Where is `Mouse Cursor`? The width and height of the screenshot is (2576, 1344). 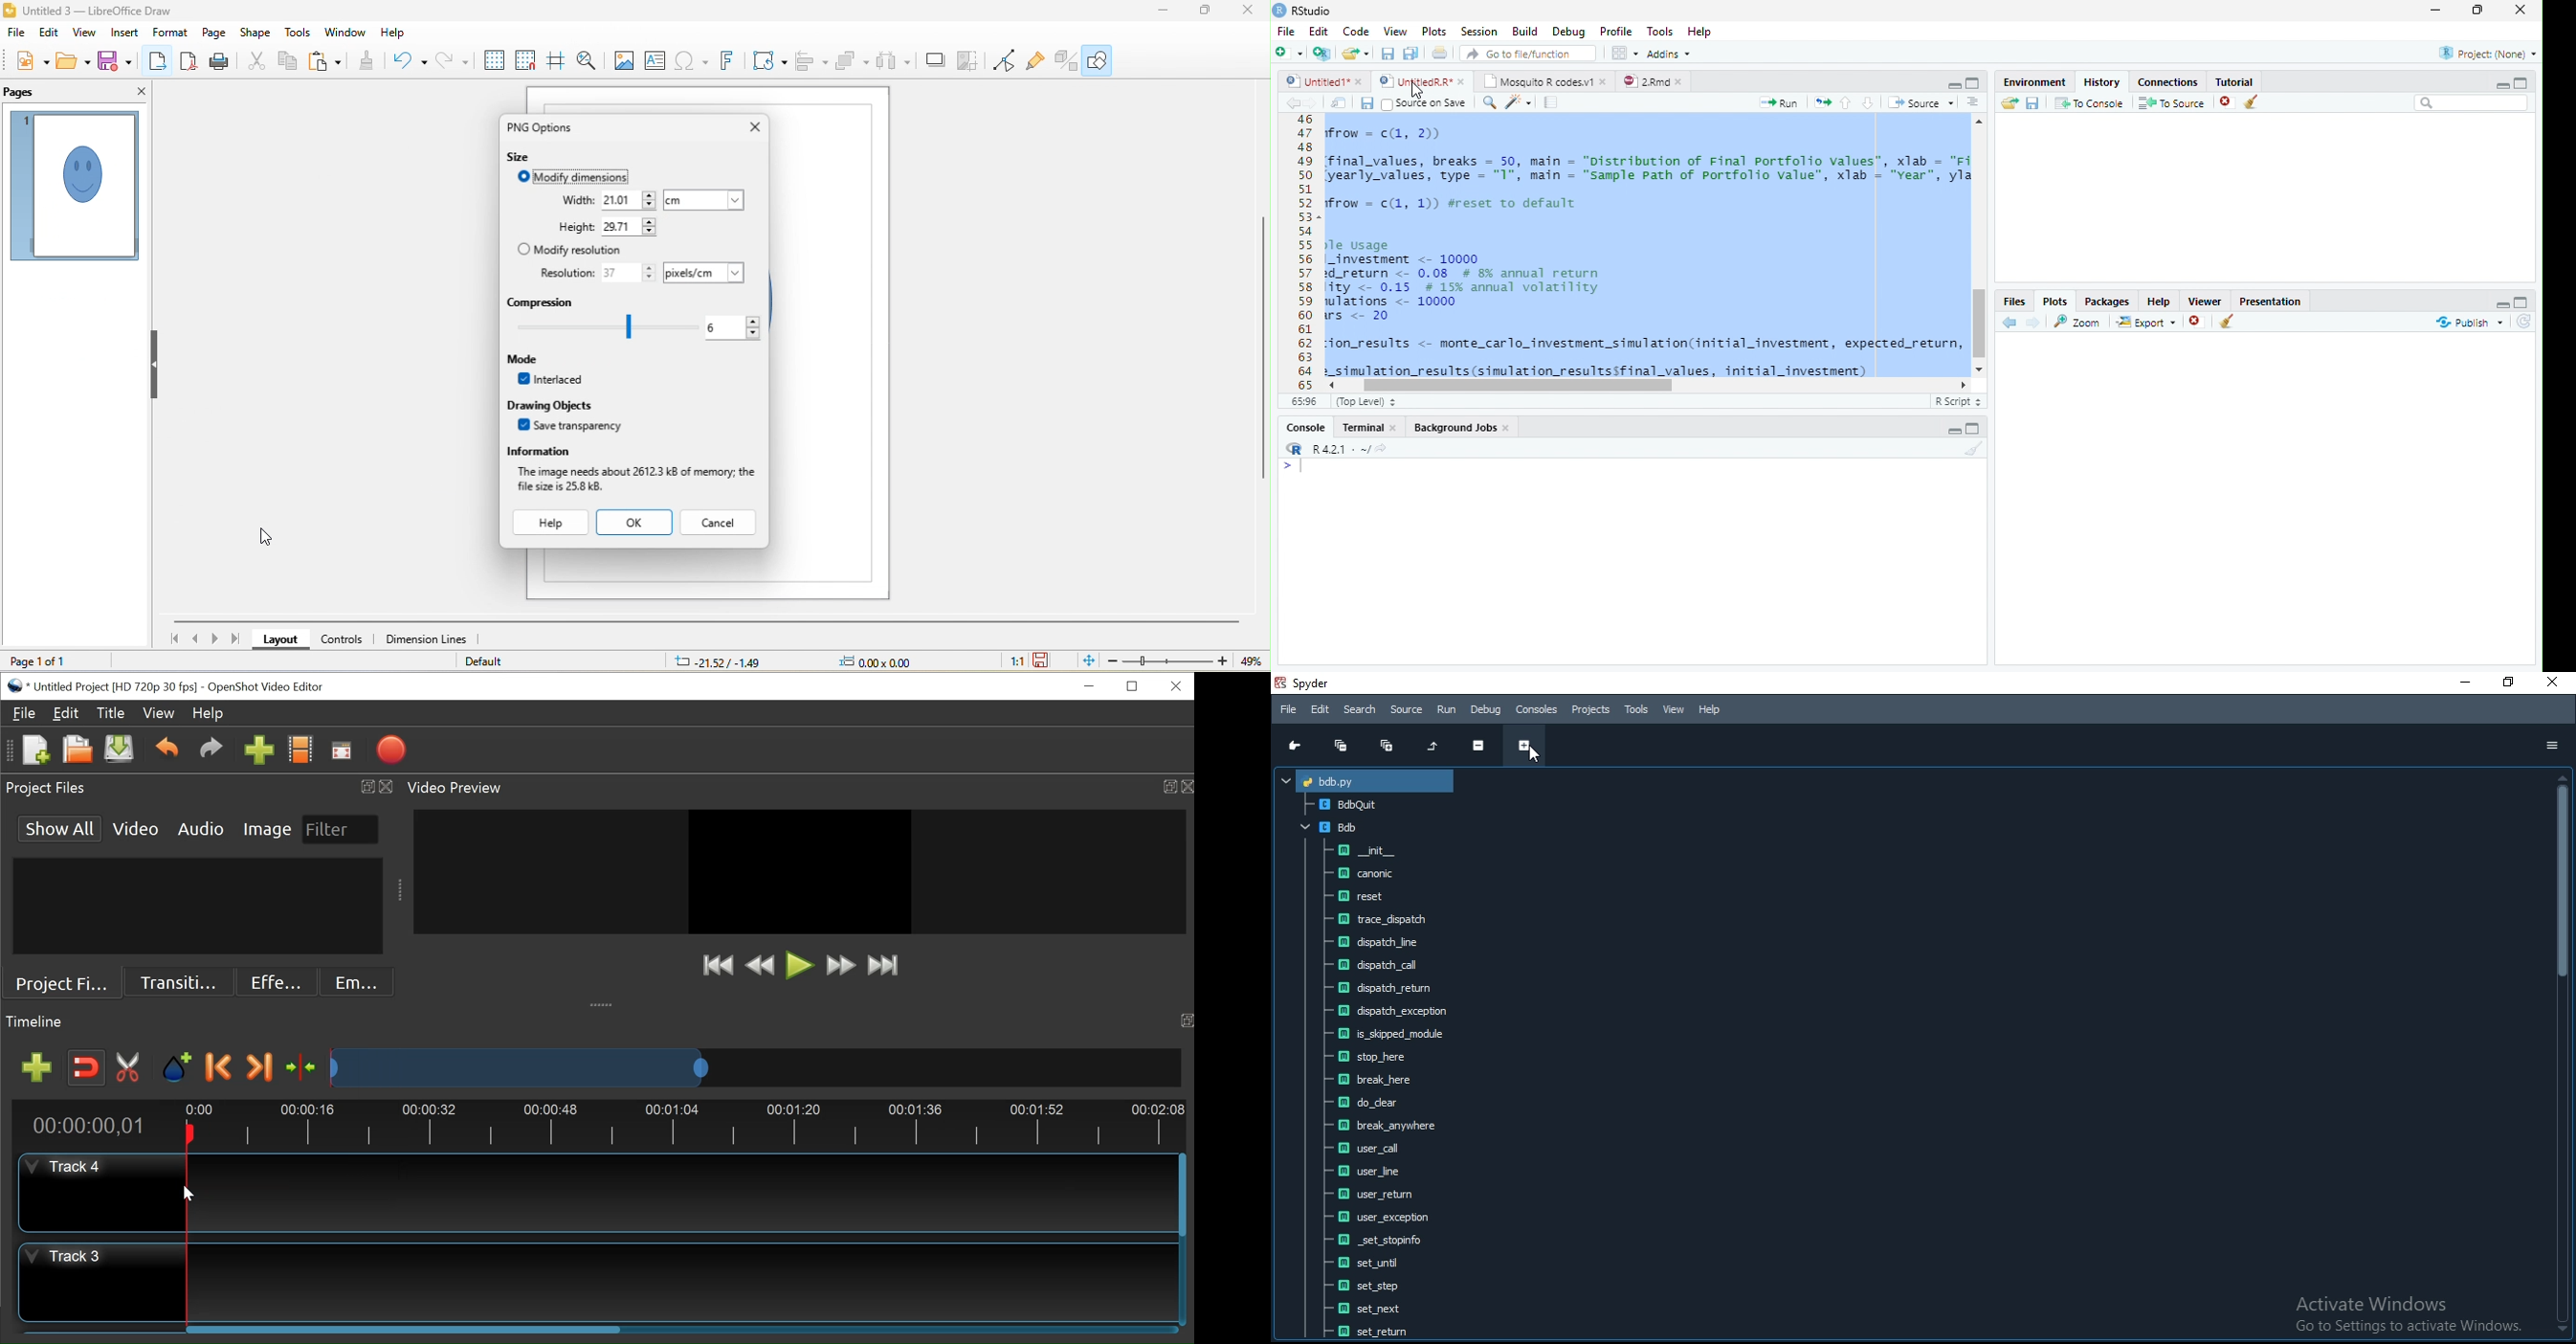 Mouse Cursor is located at coordinates (1415, 91).